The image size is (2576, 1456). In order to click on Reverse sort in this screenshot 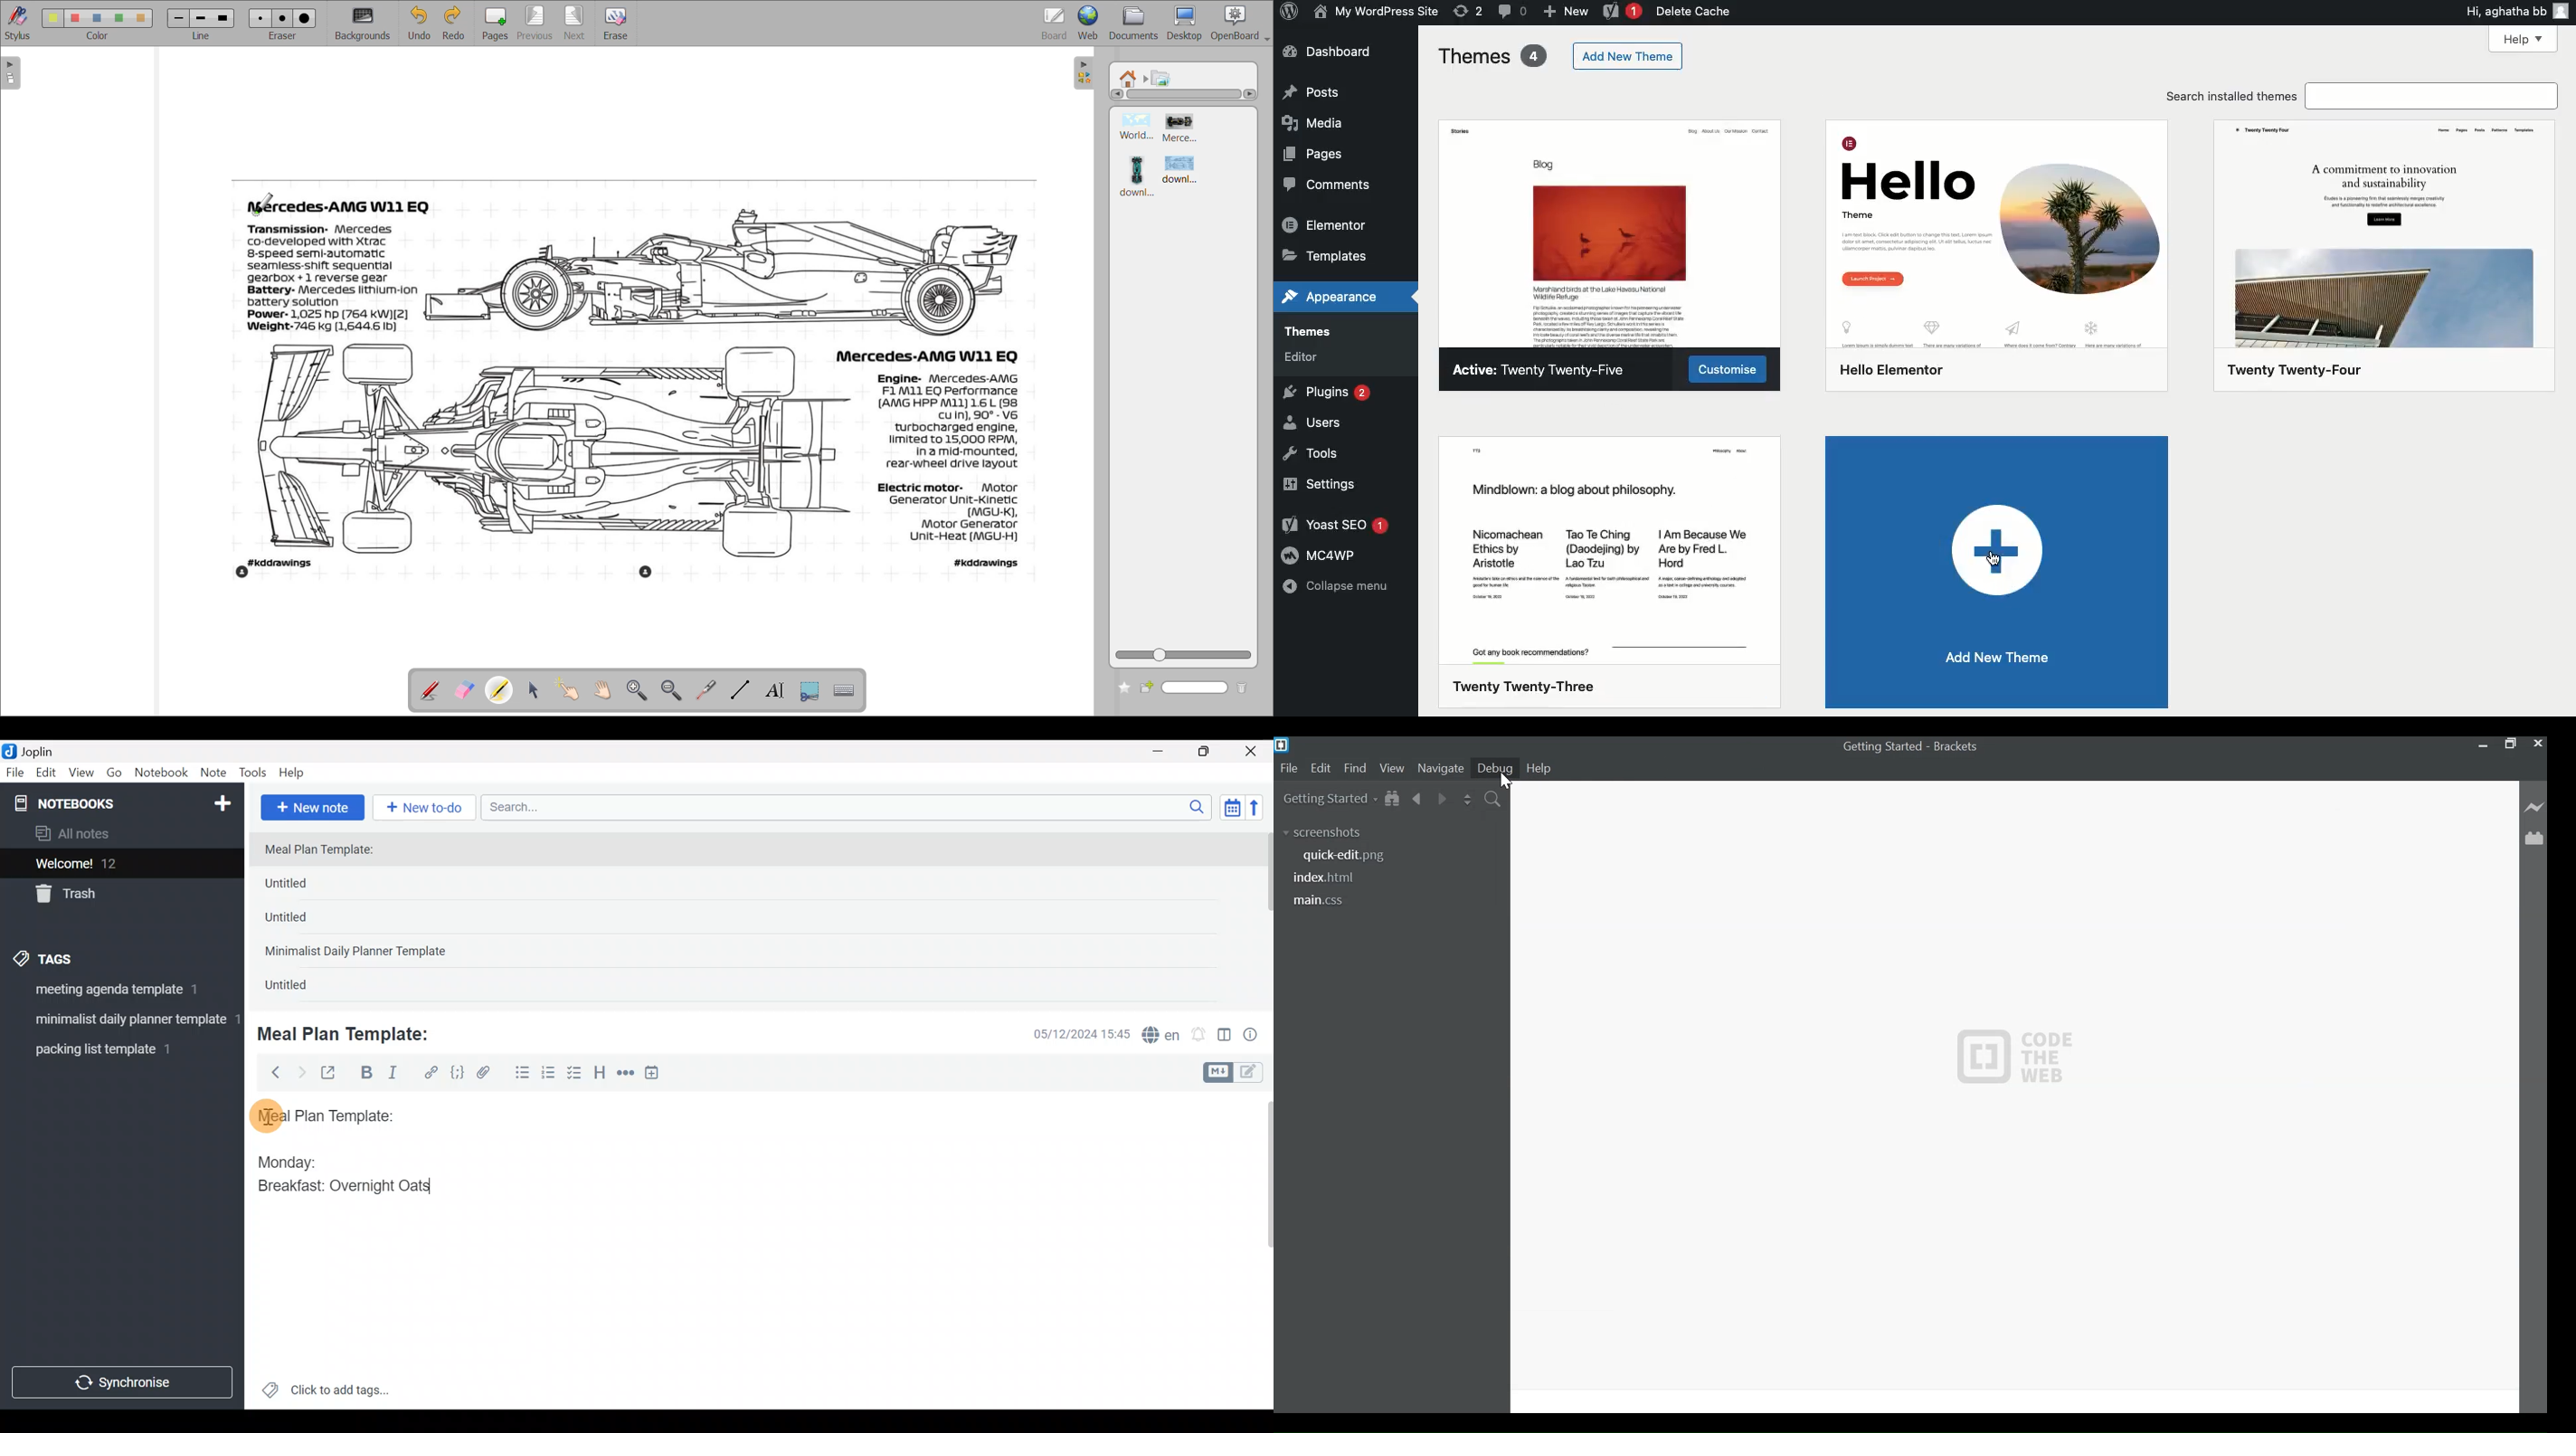, I will do `click(1261, 811)`.